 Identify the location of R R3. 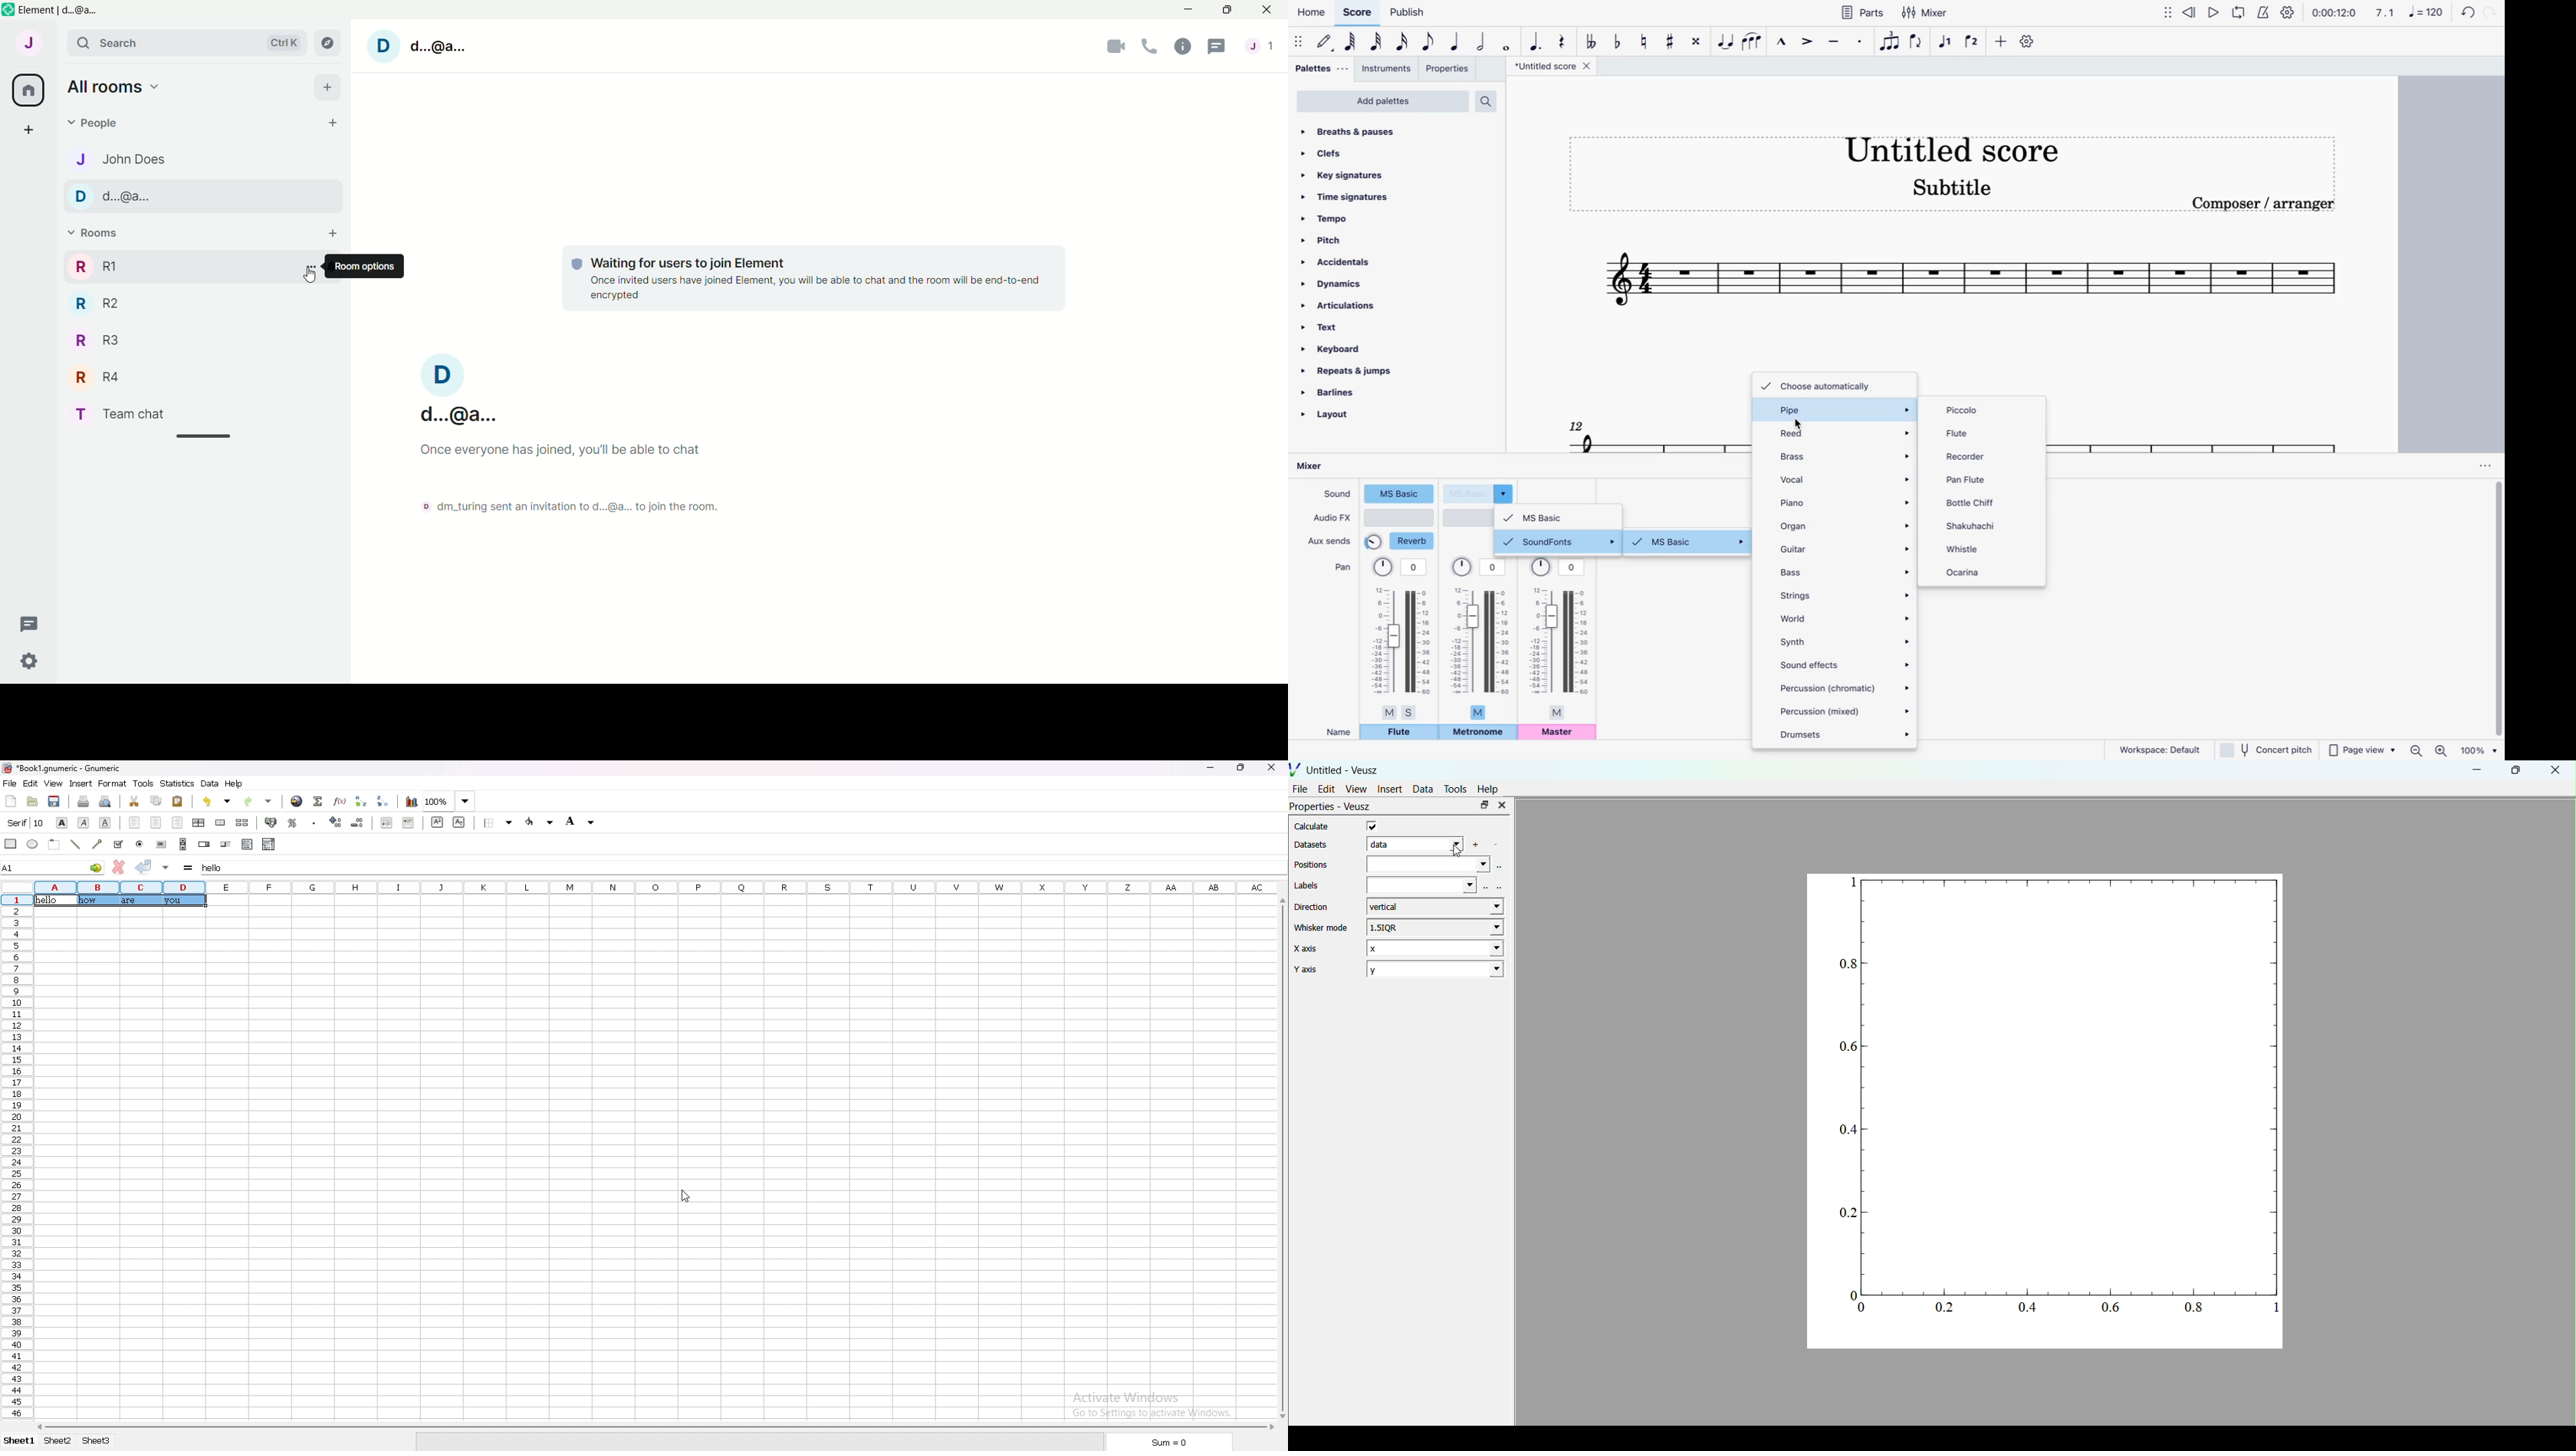
(105, 342).